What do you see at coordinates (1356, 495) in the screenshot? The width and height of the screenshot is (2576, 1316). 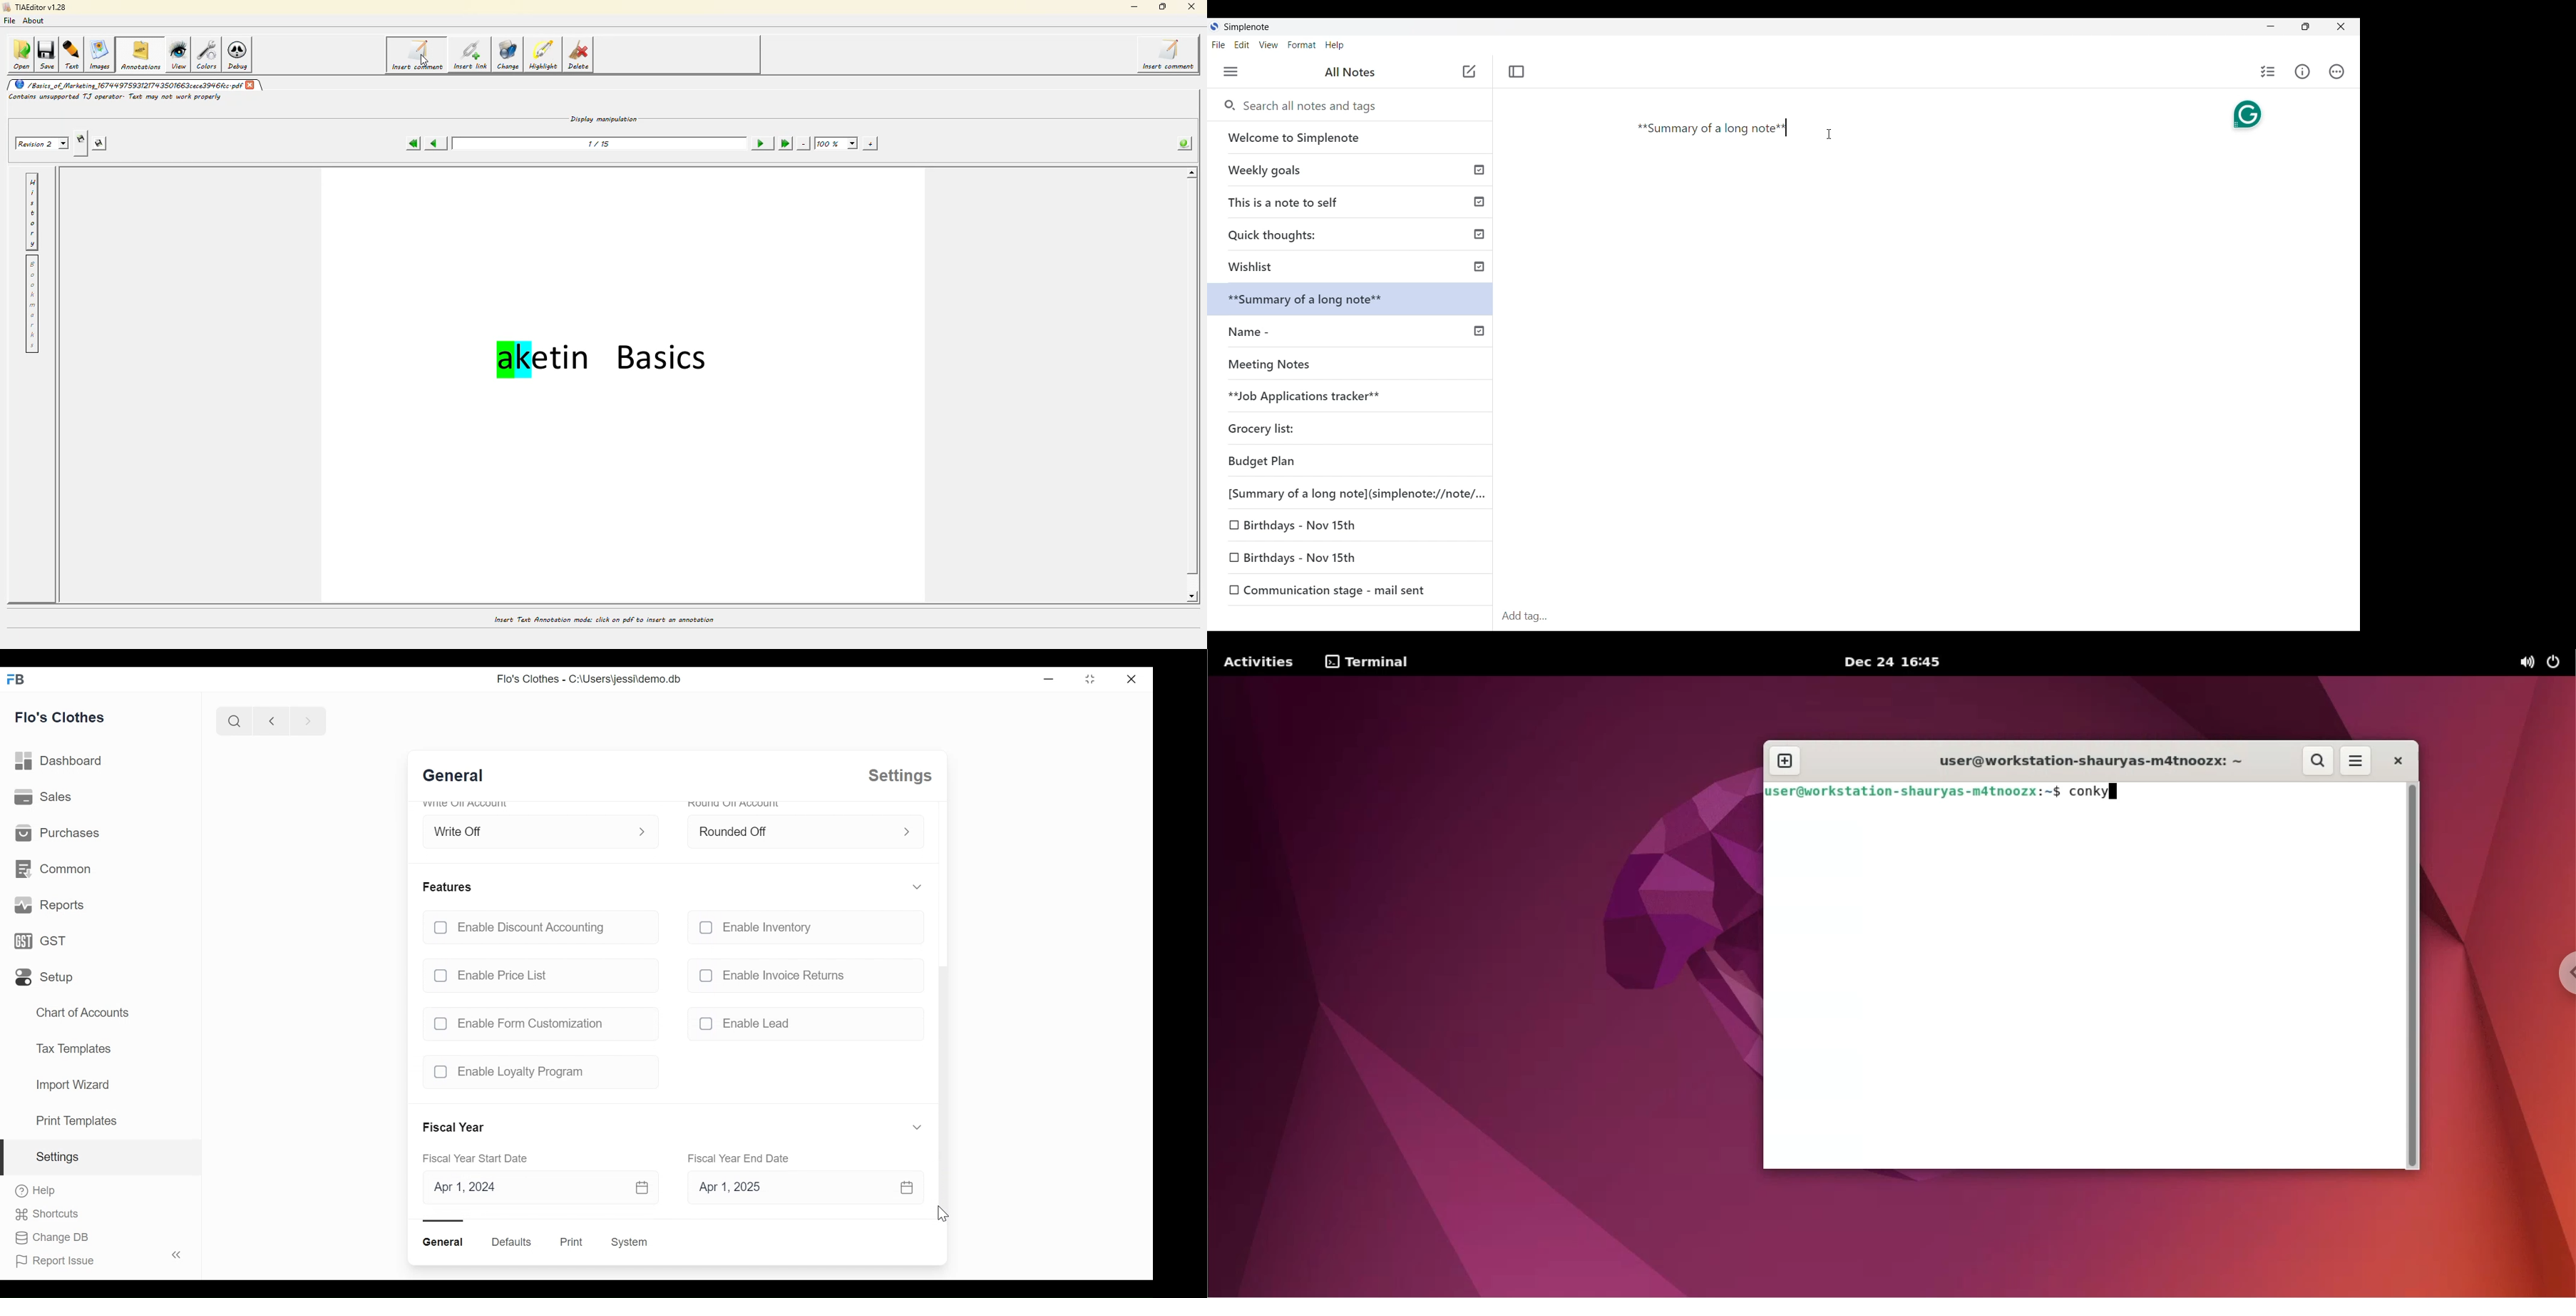 I see `[Summary of a long note](simplenote://note/...` at bounding box center [1356, 495].